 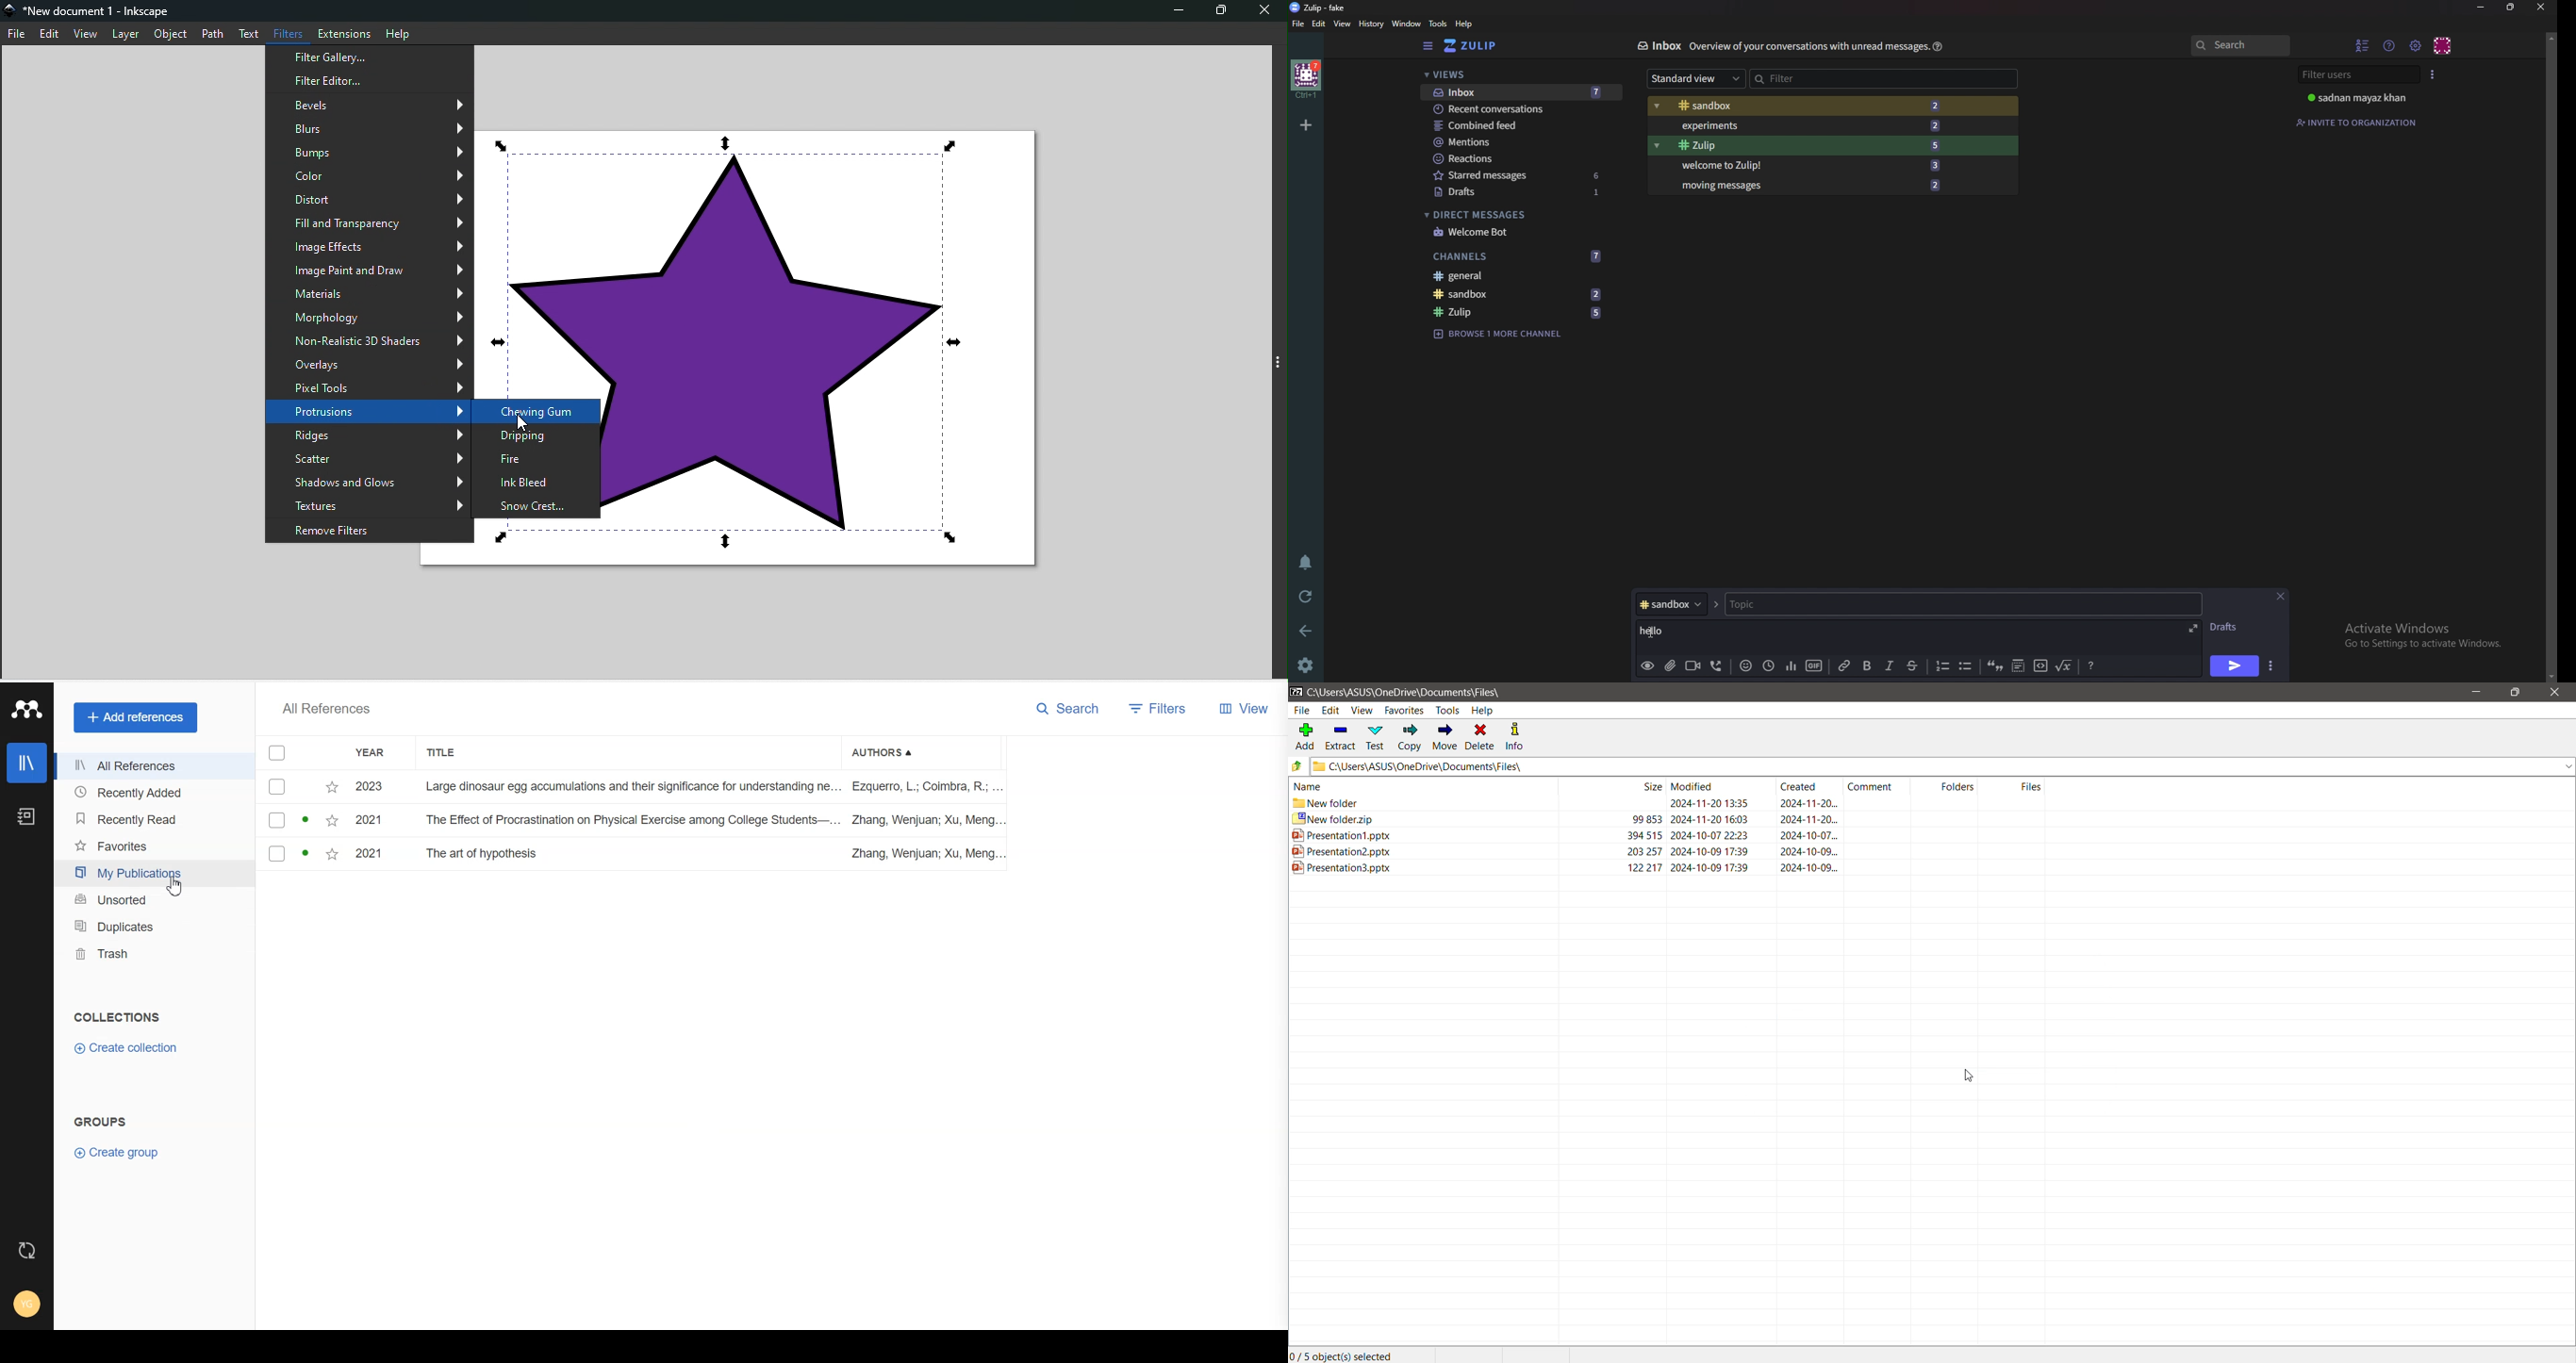 What do you see at coordinates (2422, 634) in the screenshot?
I see `Activate Windows
Go to Settings to activate Windows.` at bounding box center [2422, 634].